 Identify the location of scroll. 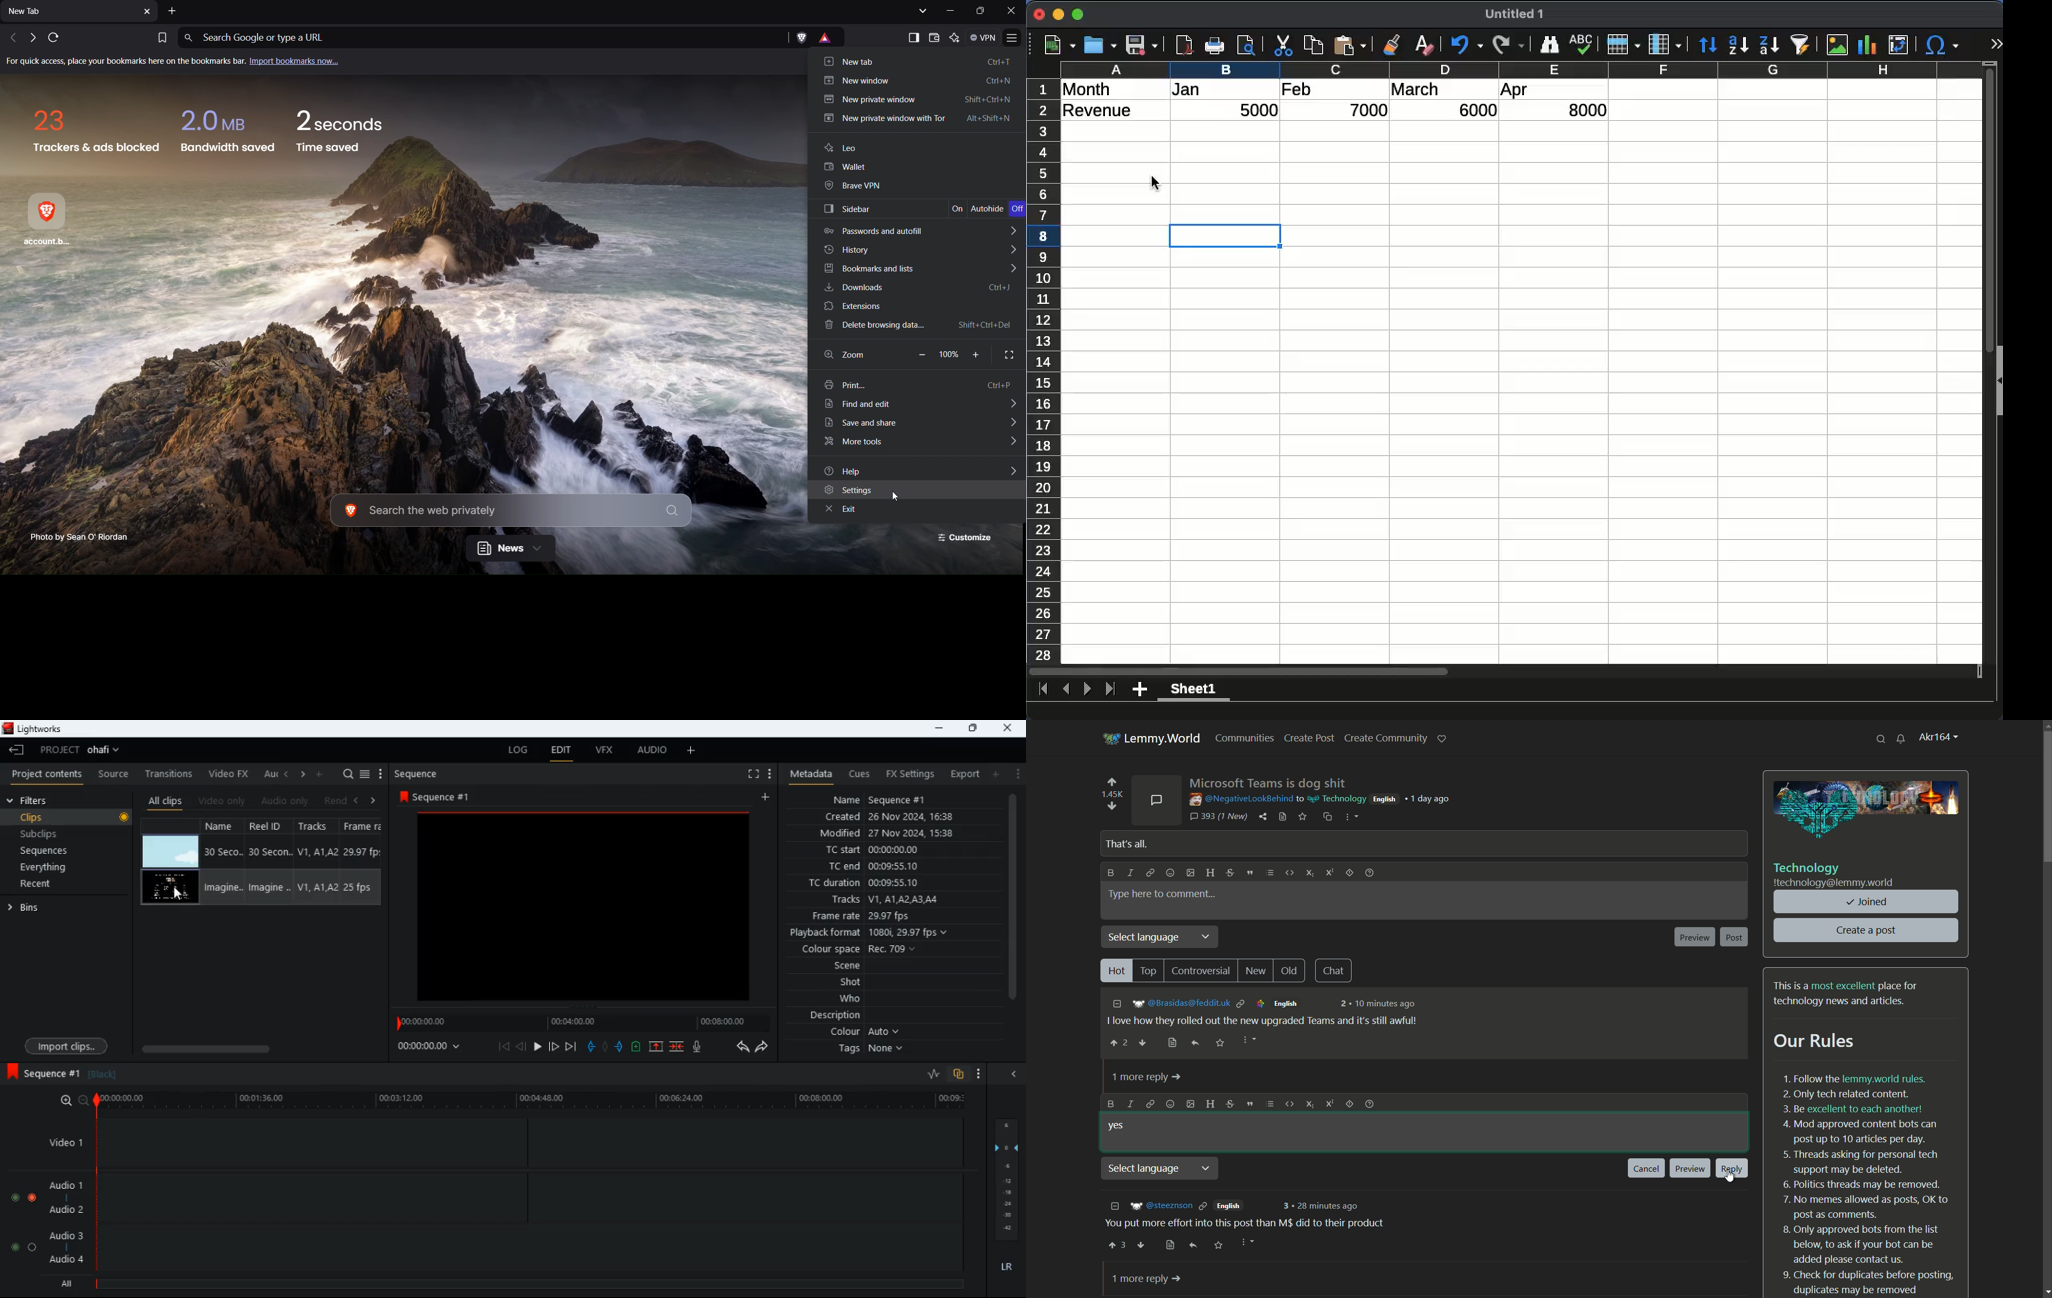
(1014, 907).